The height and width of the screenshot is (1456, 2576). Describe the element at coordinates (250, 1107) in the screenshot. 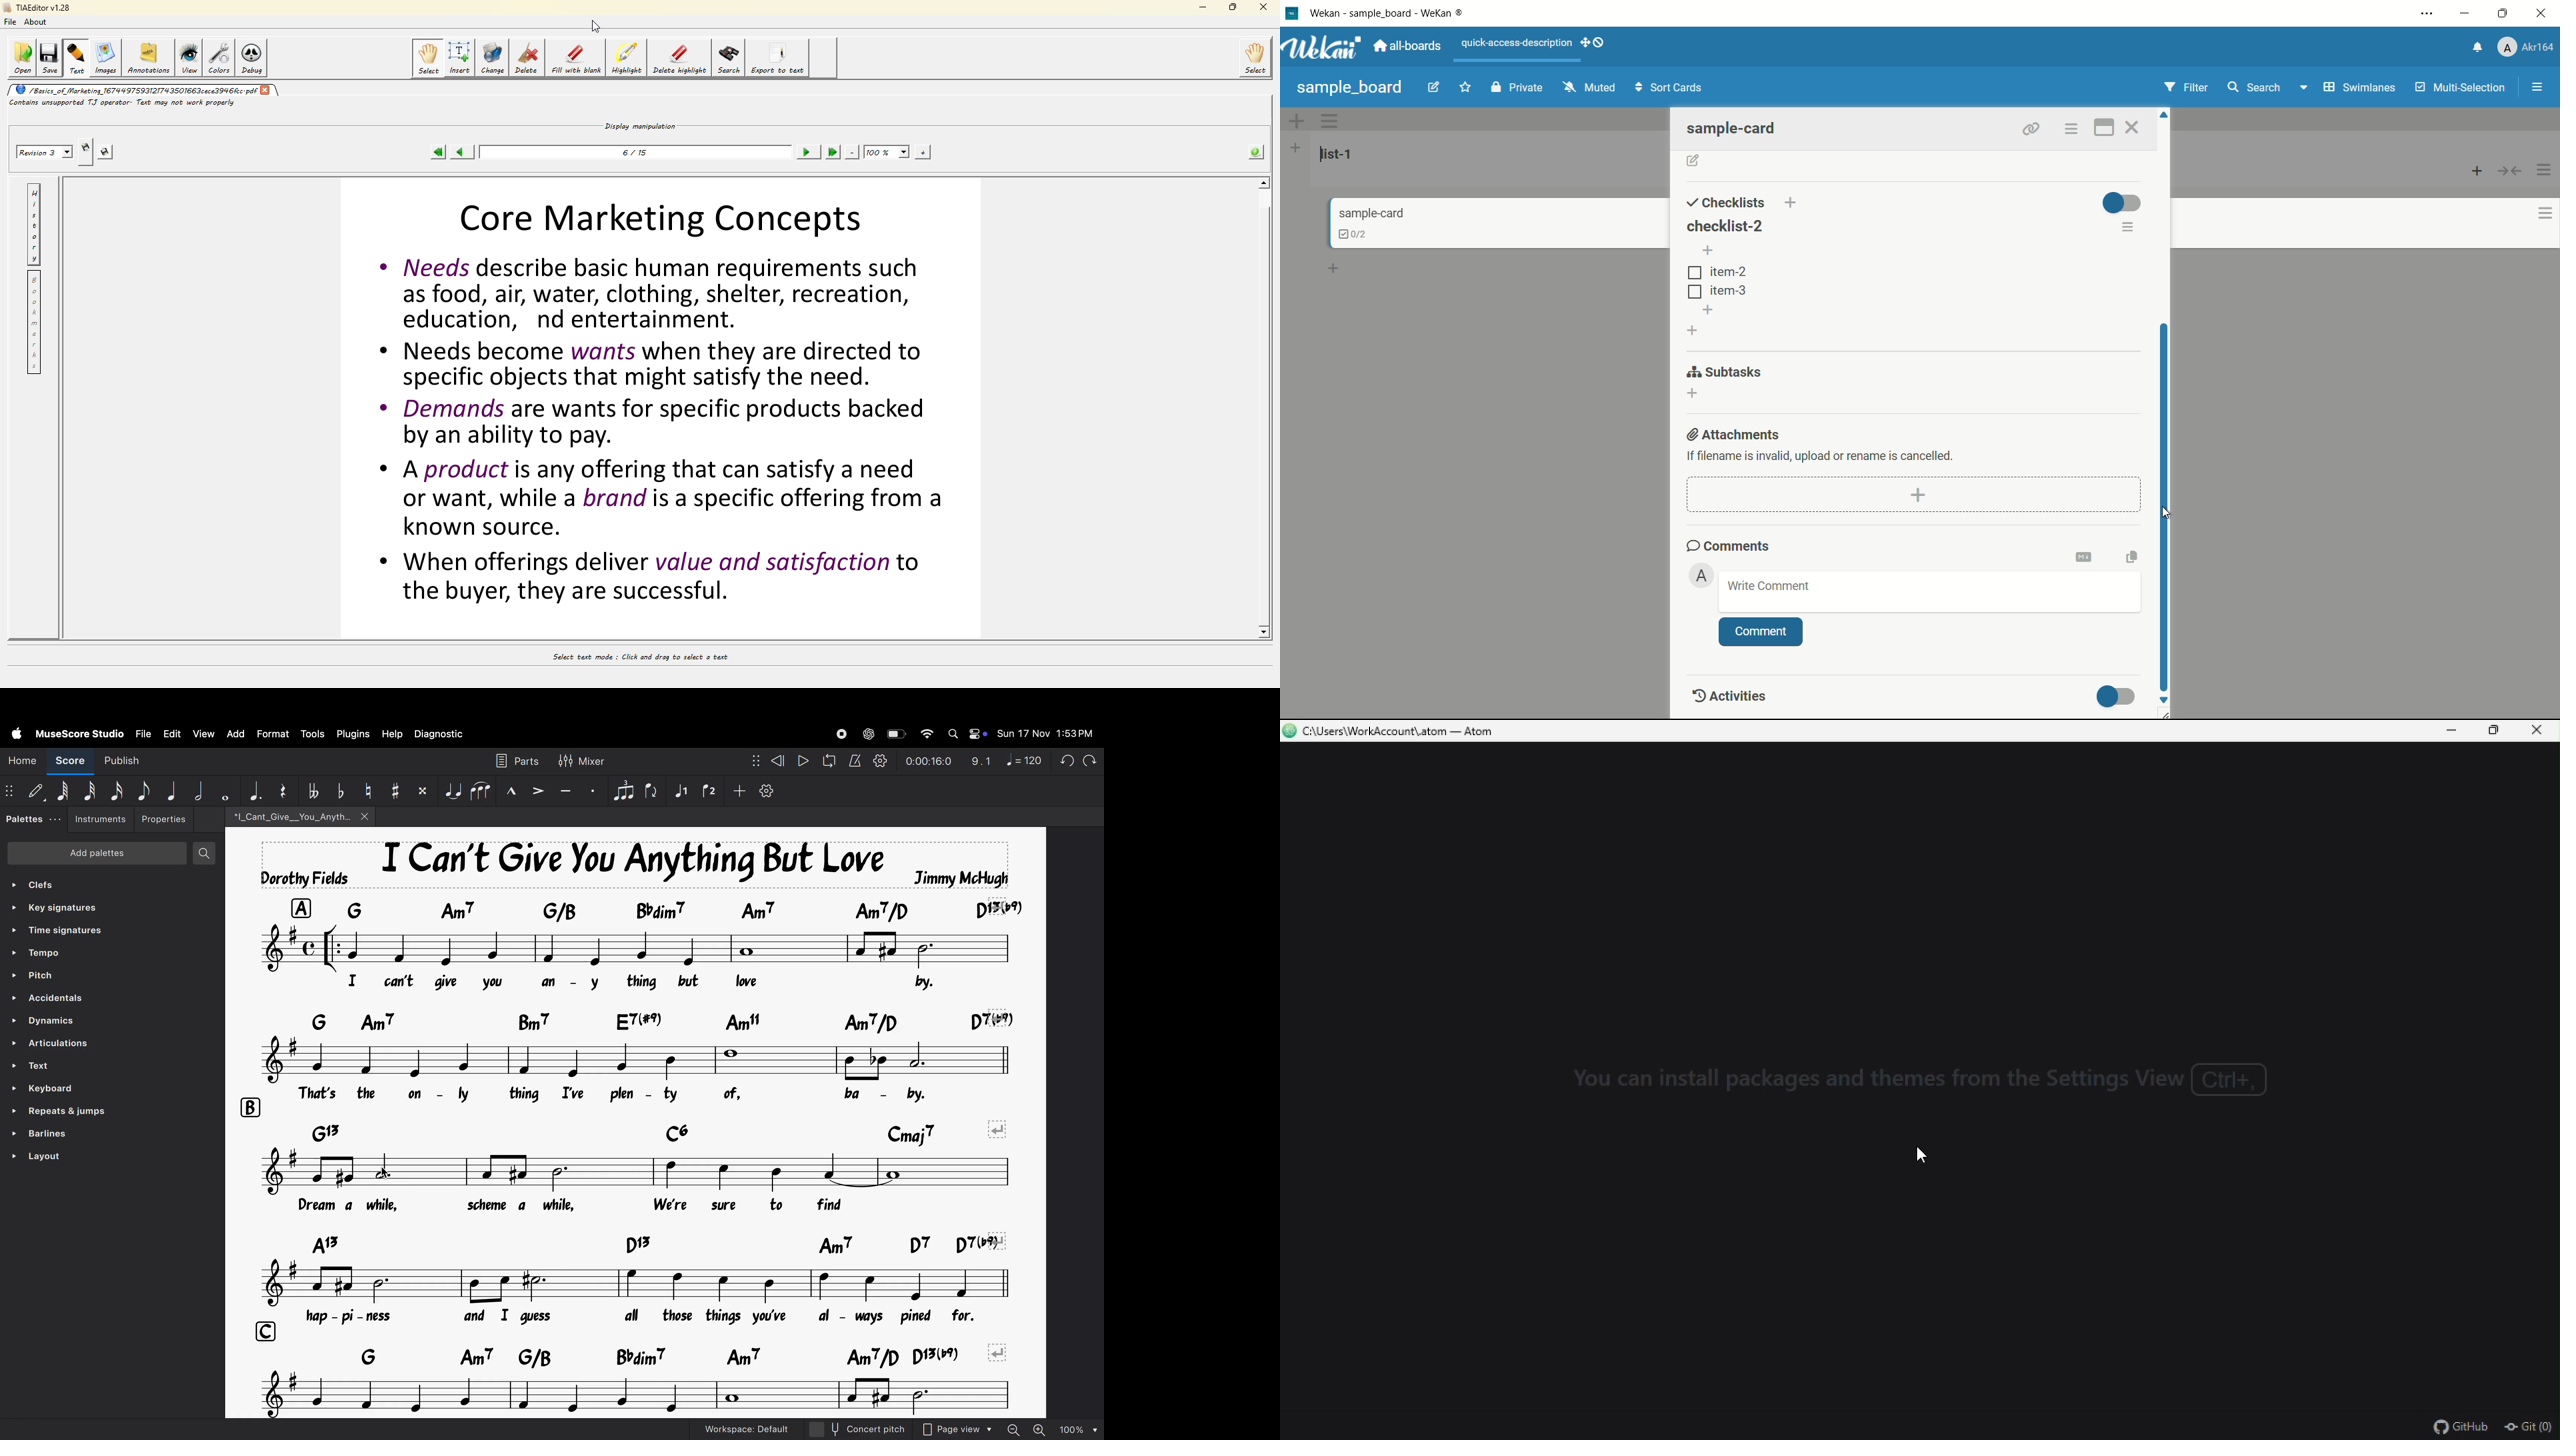

I see `row` at that location.